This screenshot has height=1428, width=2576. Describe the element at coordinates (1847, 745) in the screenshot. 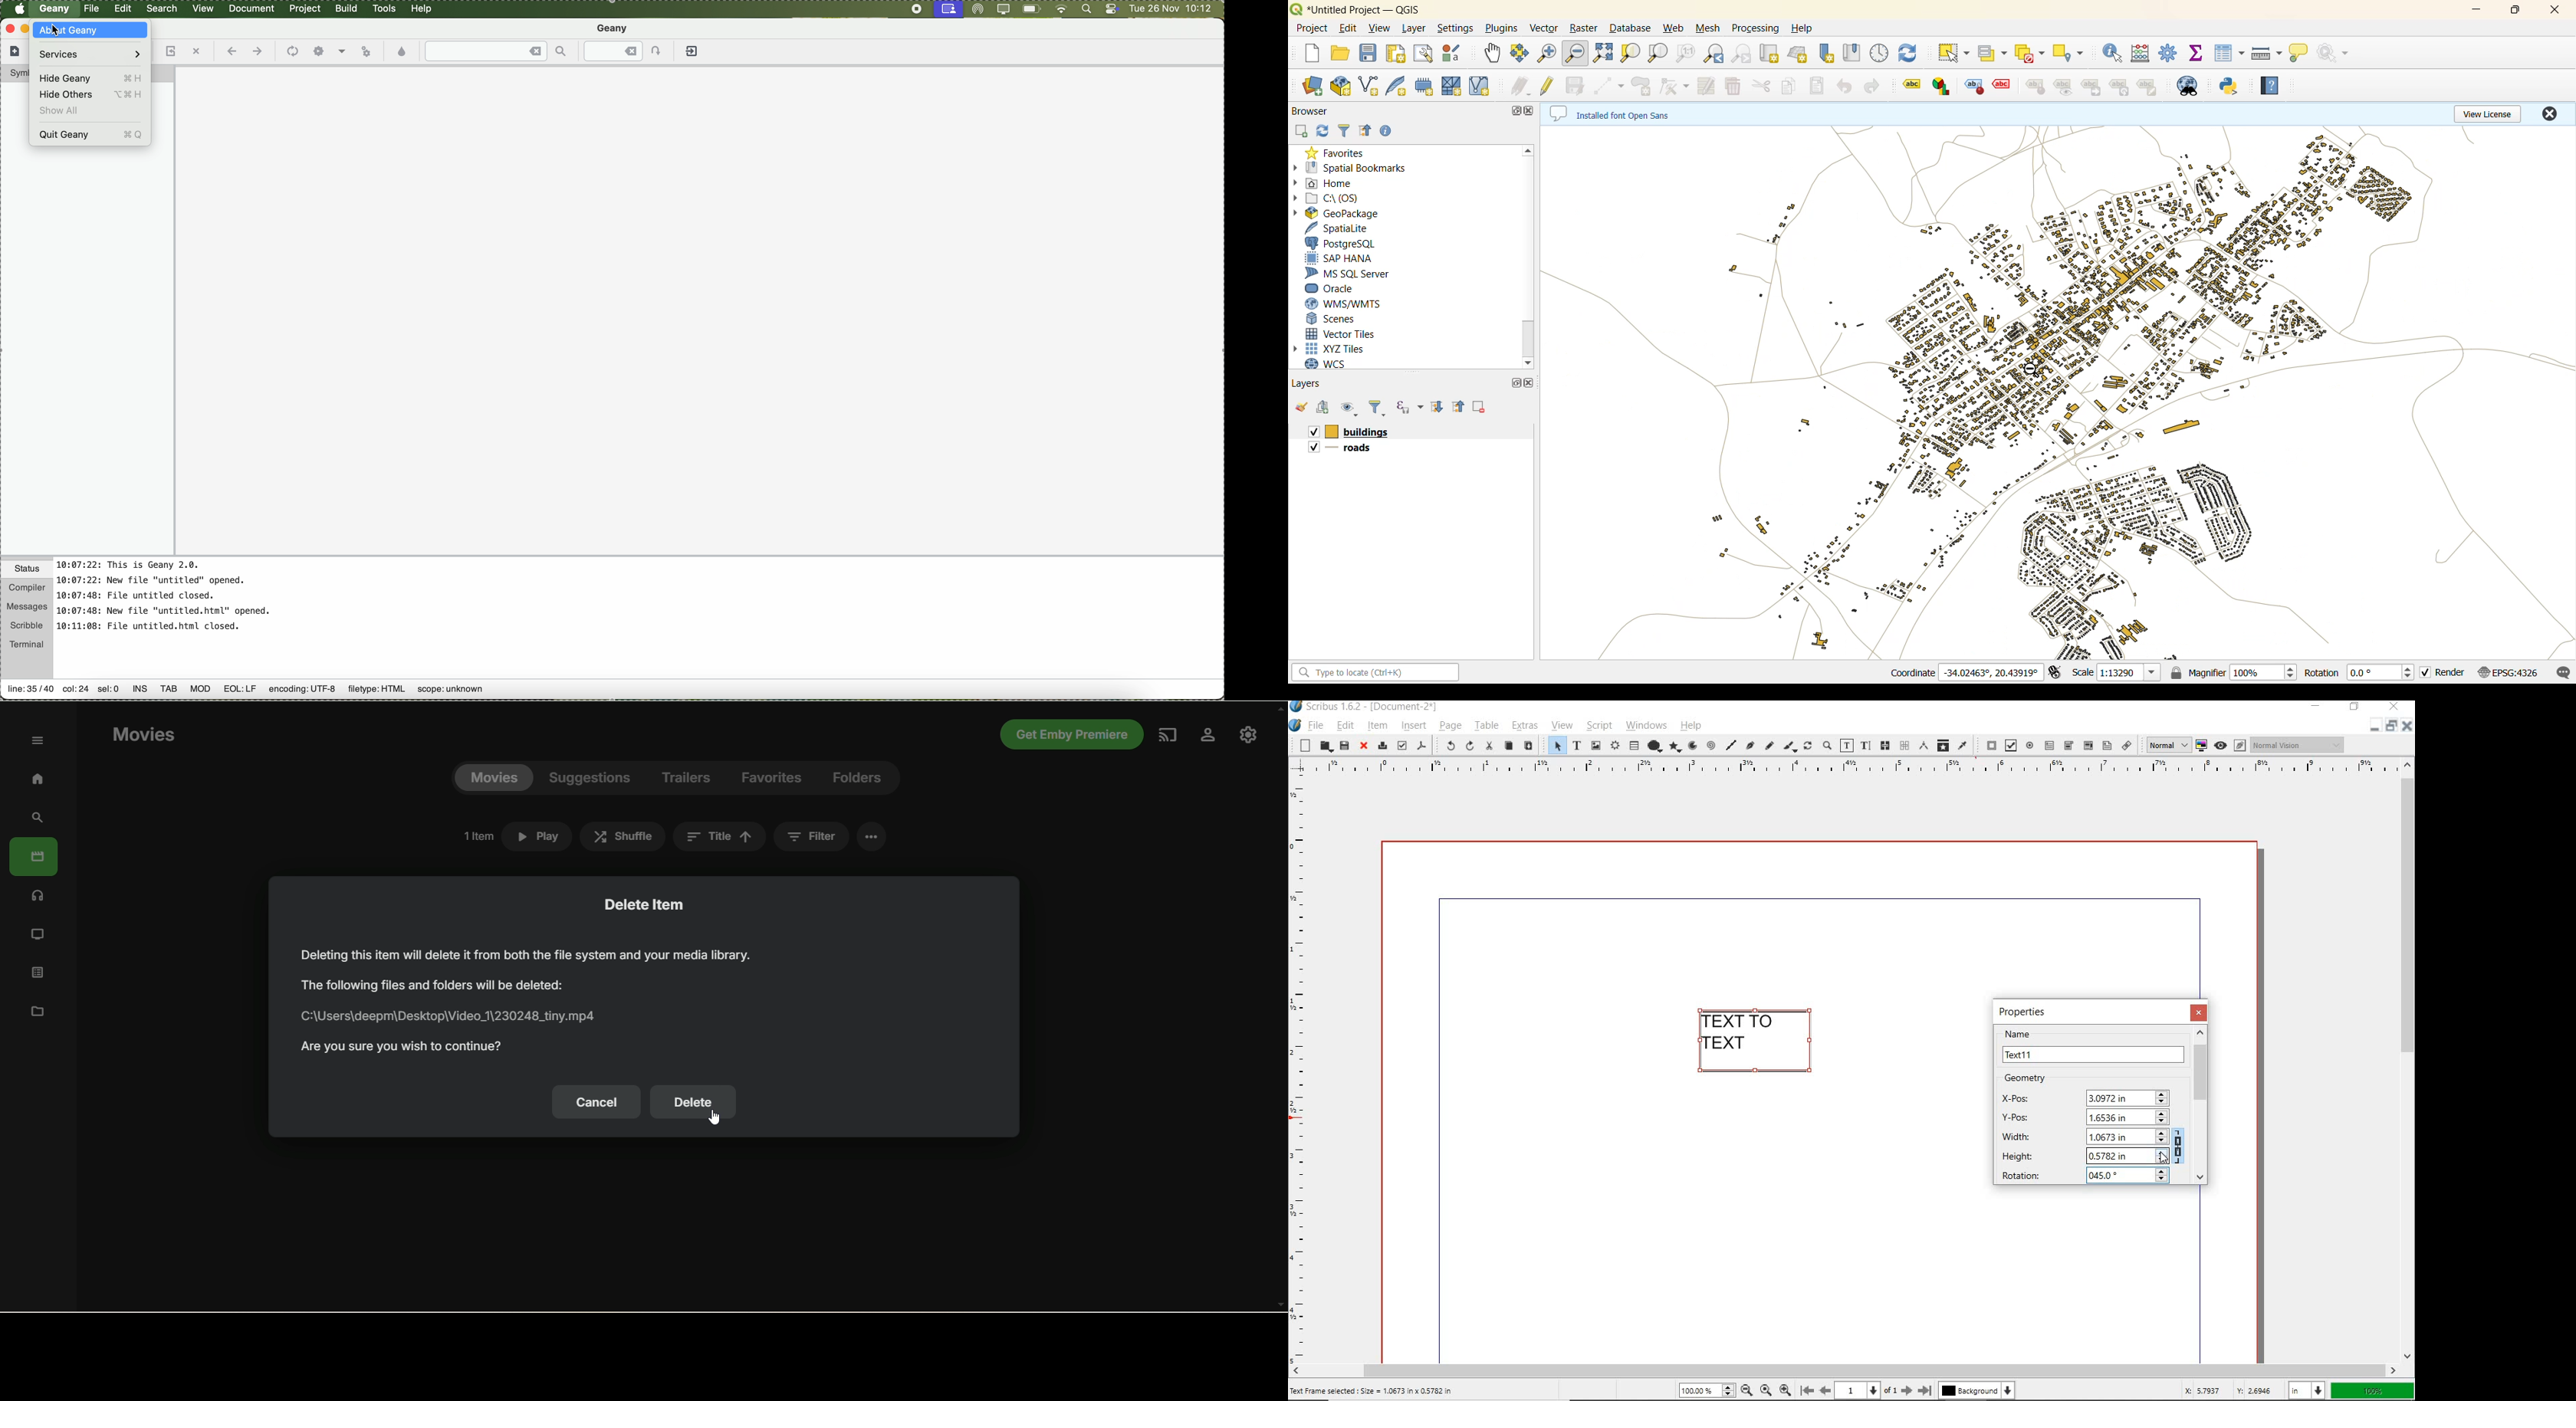

I see `edit contents of frame` at that location.